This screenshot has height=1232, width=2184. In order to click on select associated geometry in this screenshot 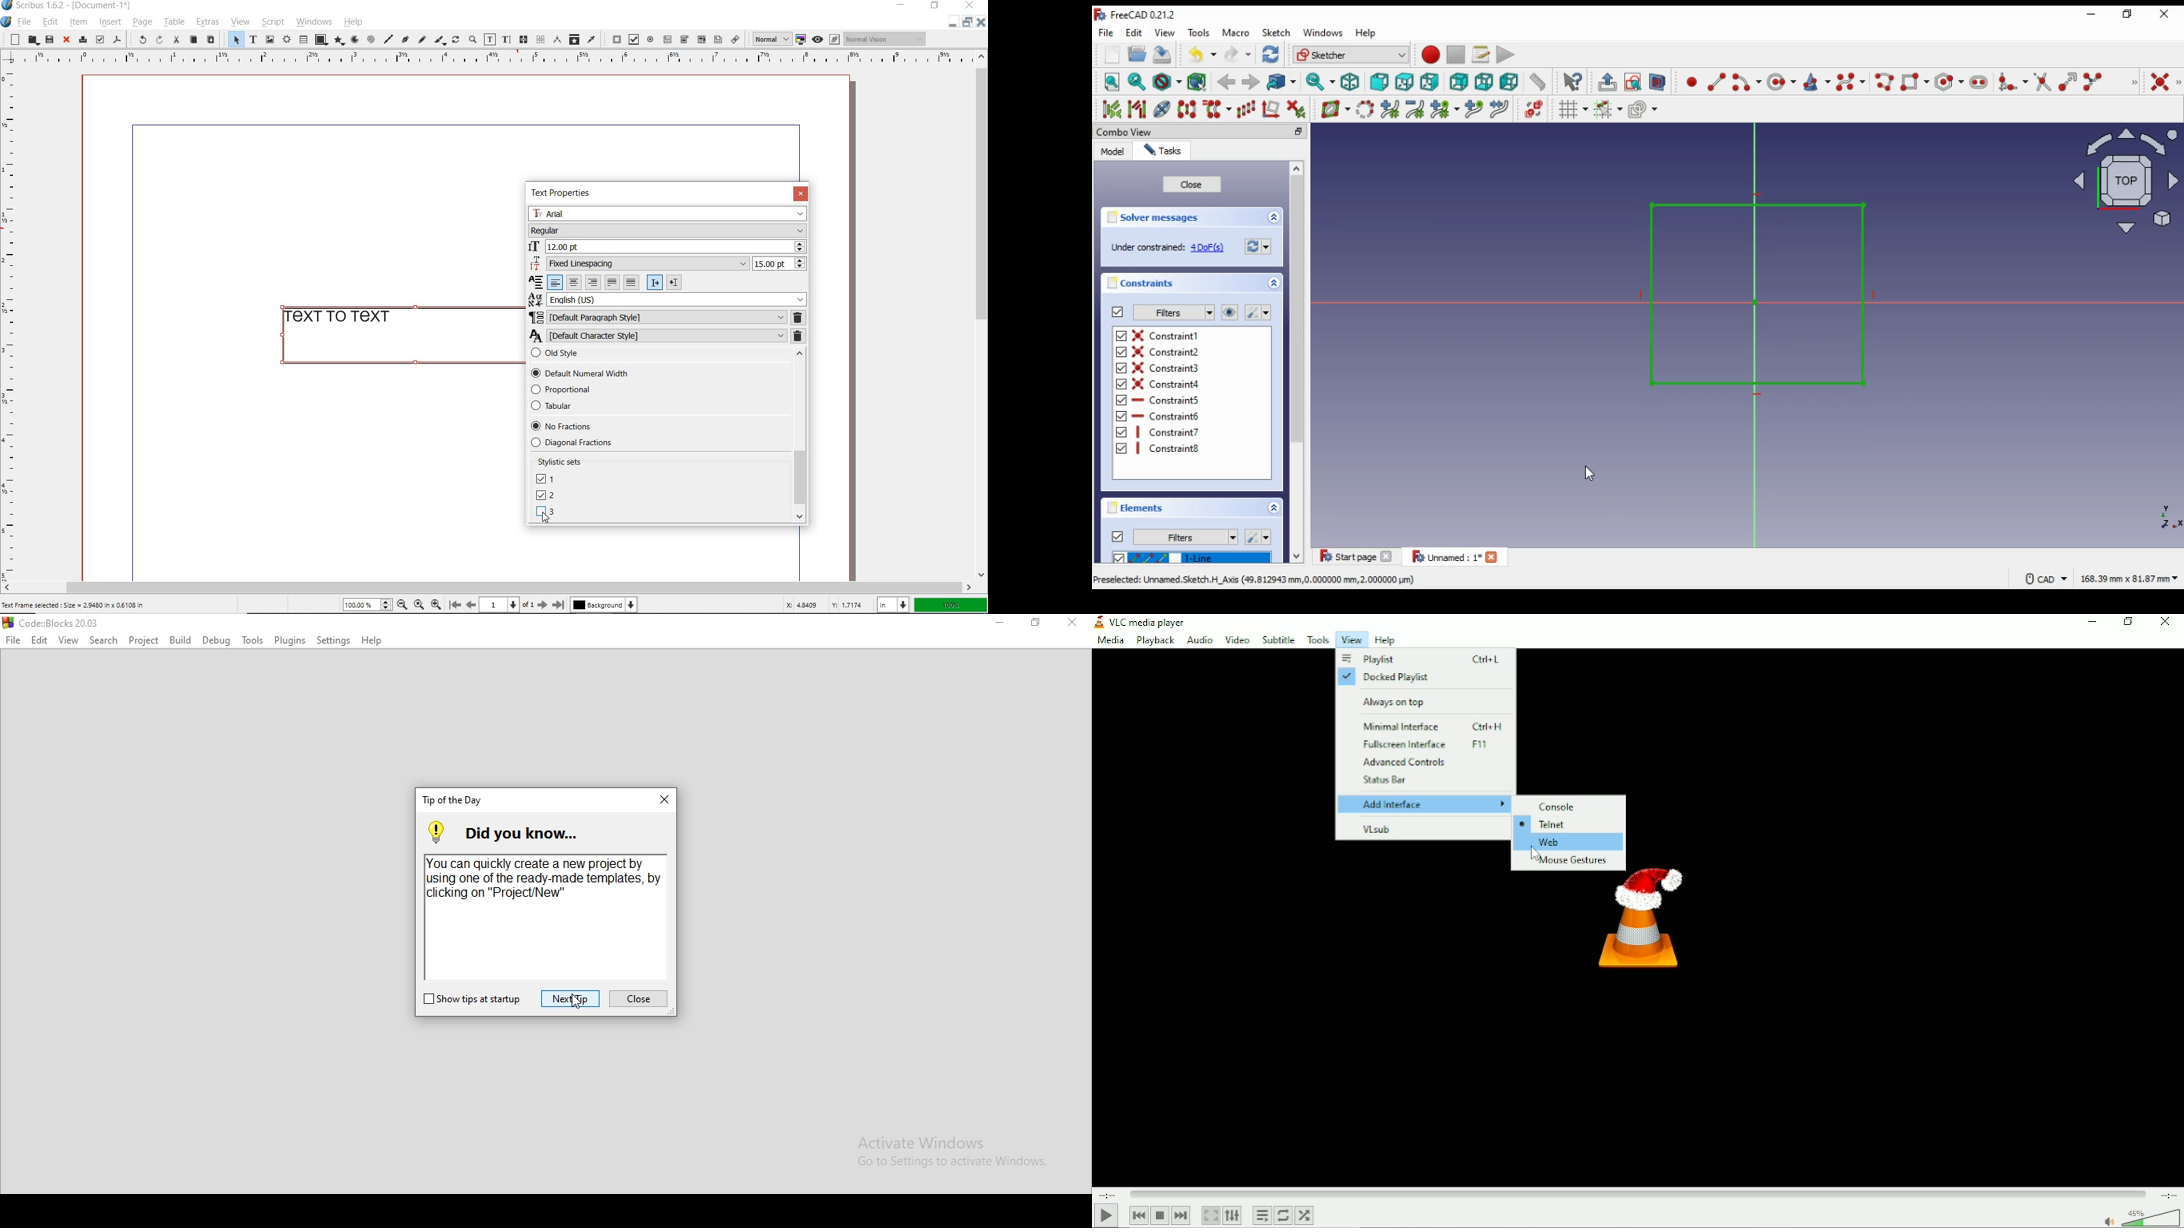, I will do `click(1199, 81)`.